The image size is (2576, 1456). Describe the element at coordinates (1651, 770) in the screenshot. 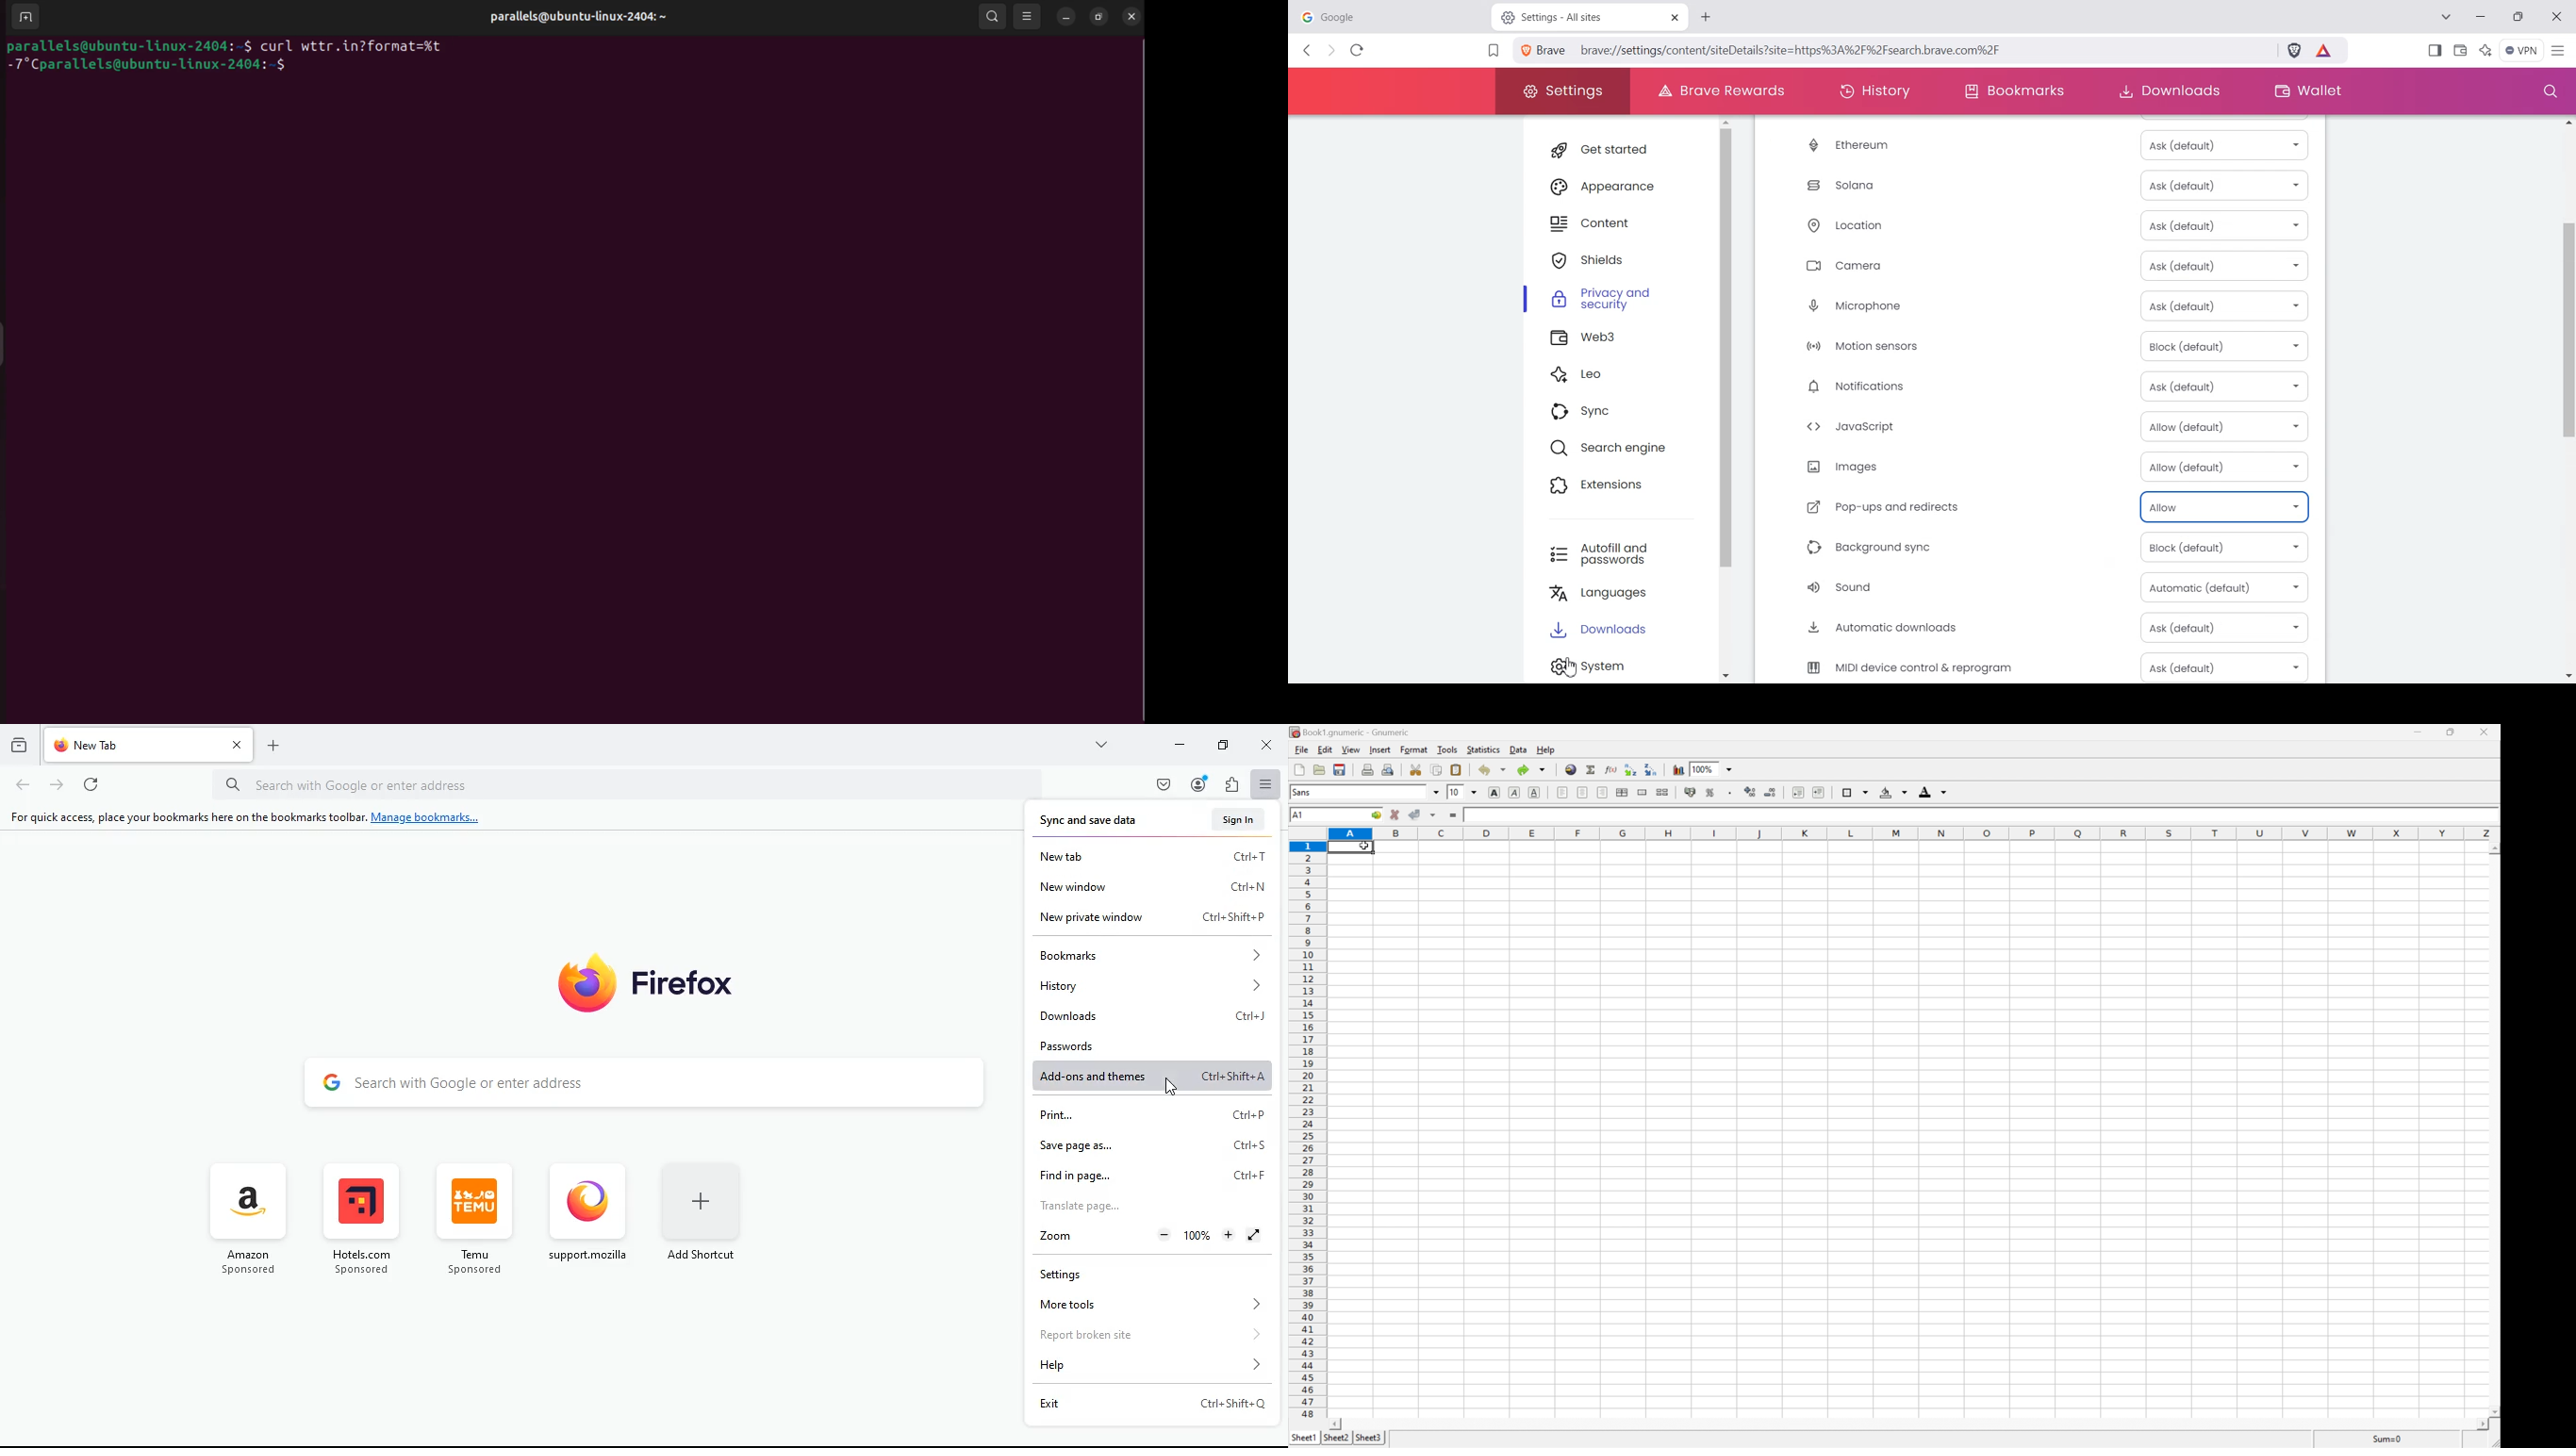

I see `Sort the selected region in descending order based on the first column selected` at that location.